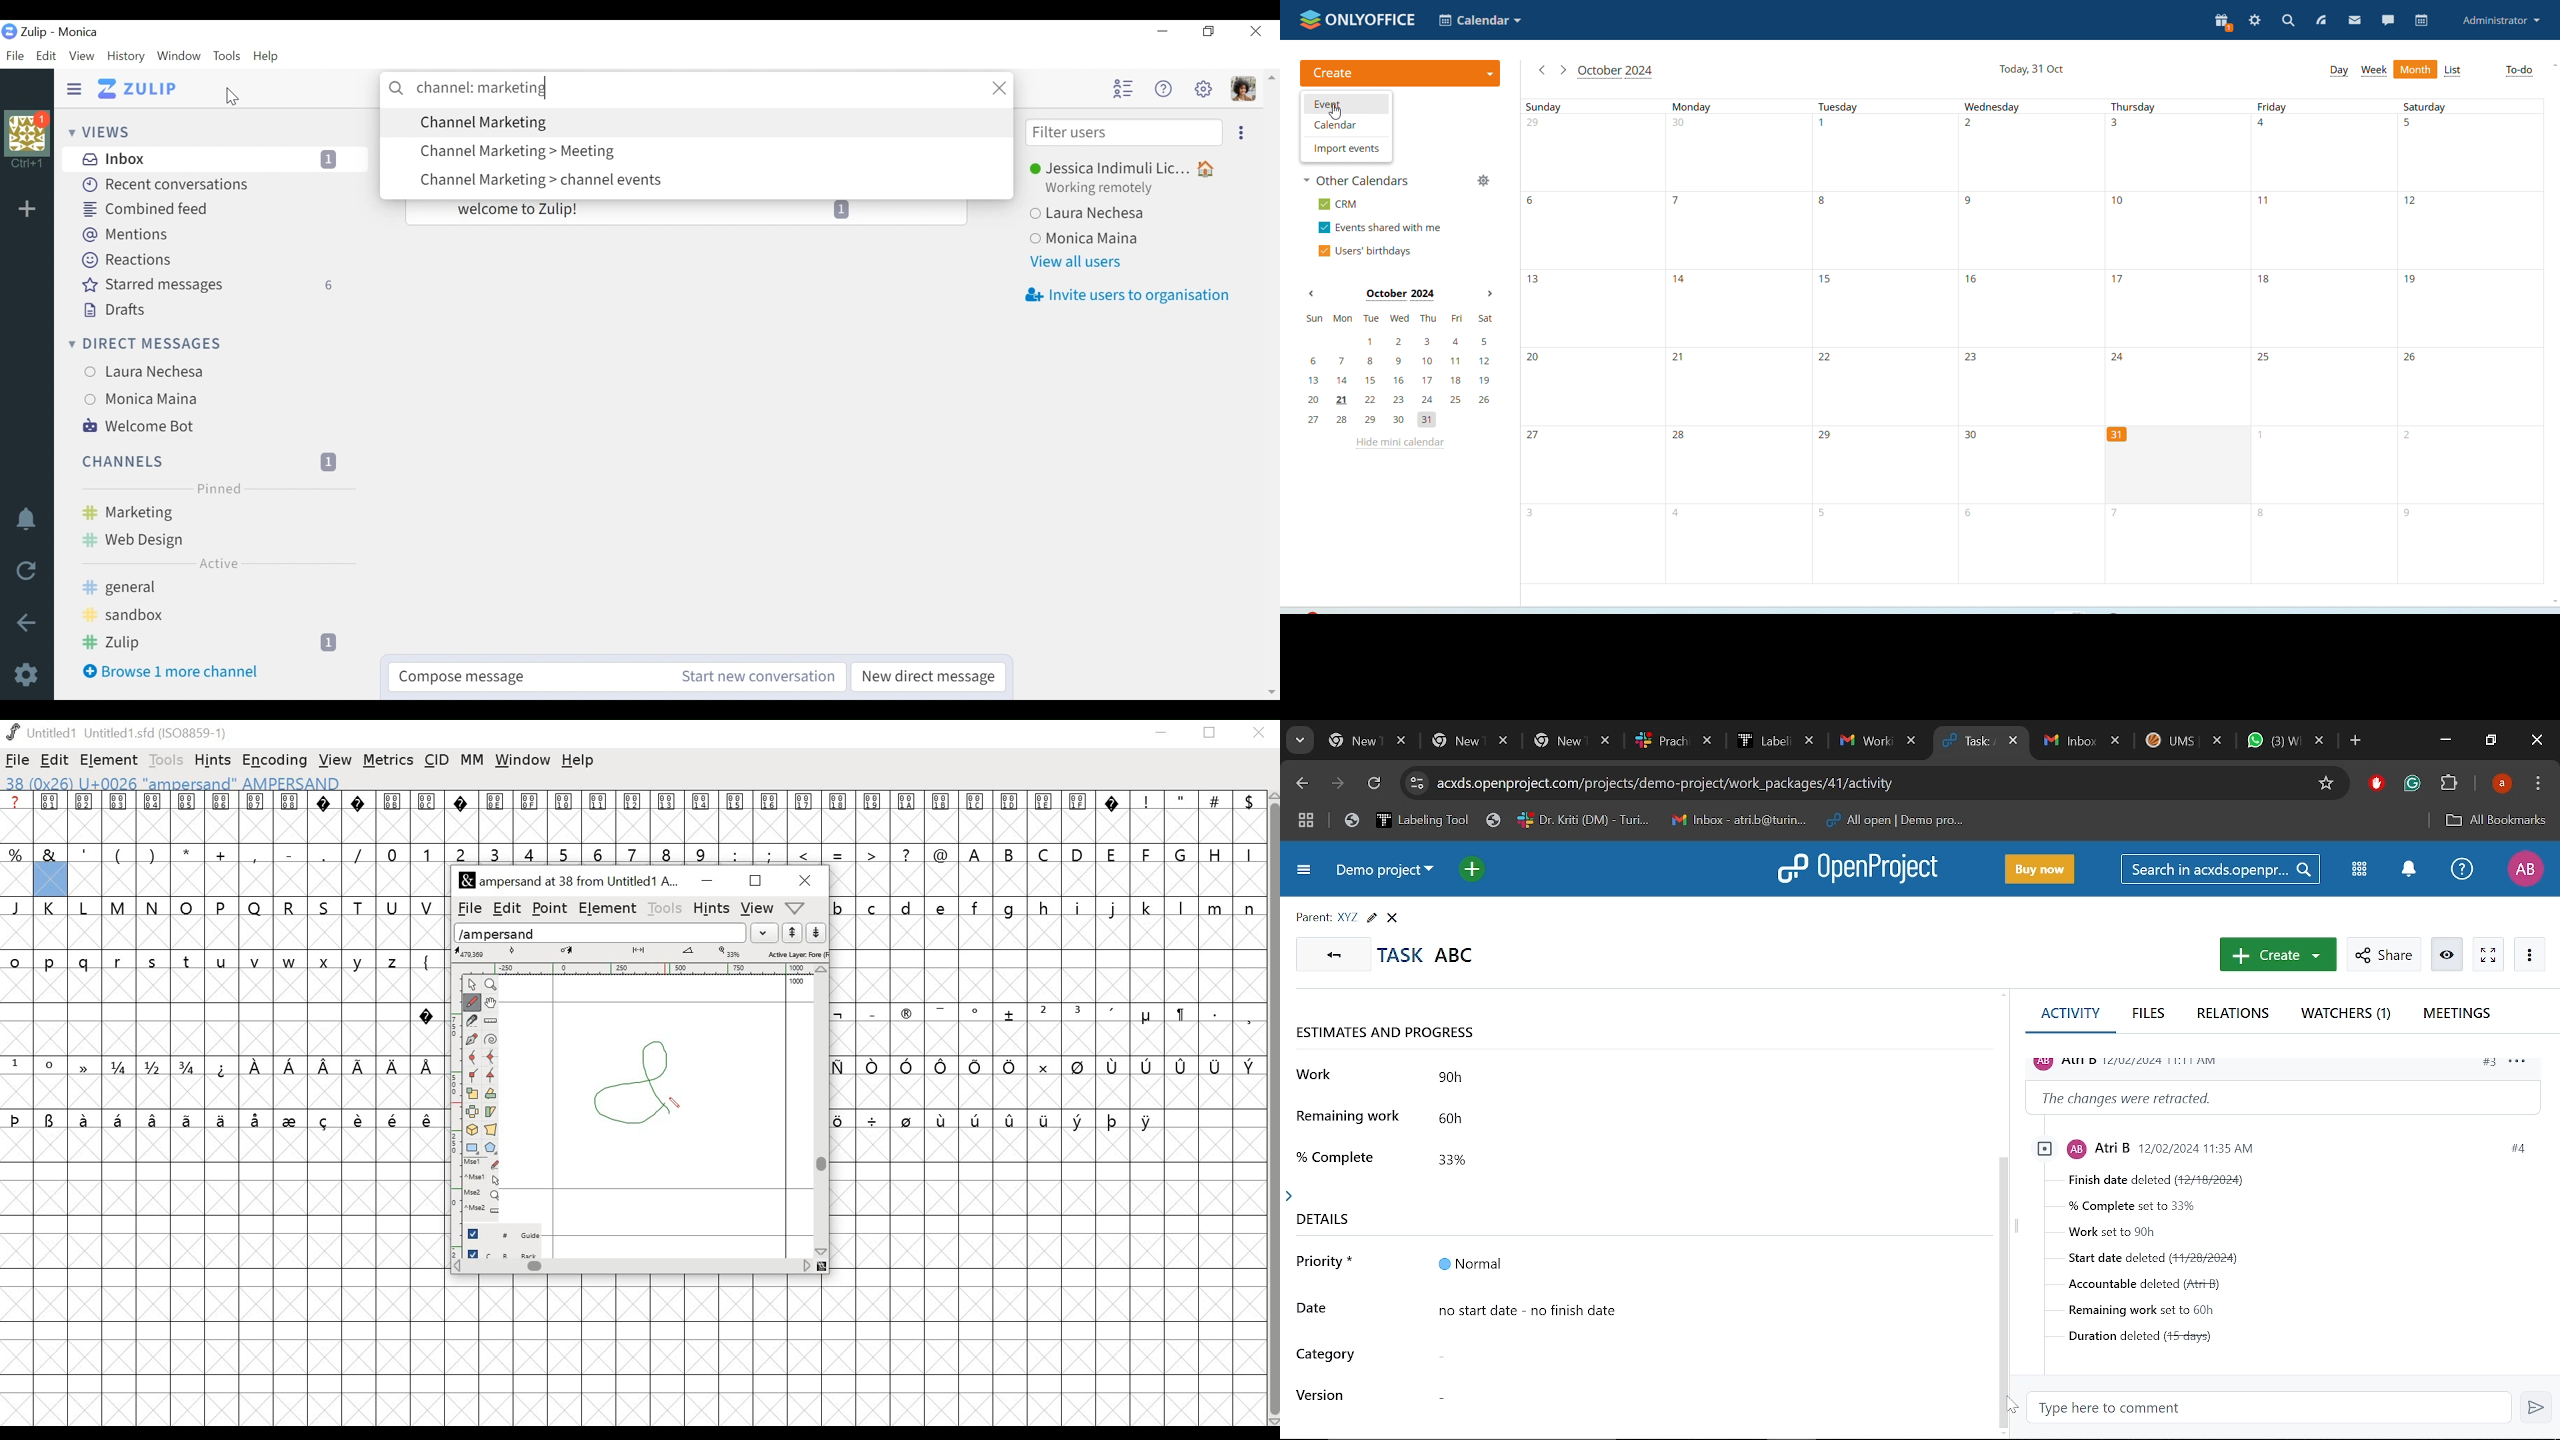 This screenshot has width=2576, height=1456. I want to click on Symbol, so click(906, 1016).